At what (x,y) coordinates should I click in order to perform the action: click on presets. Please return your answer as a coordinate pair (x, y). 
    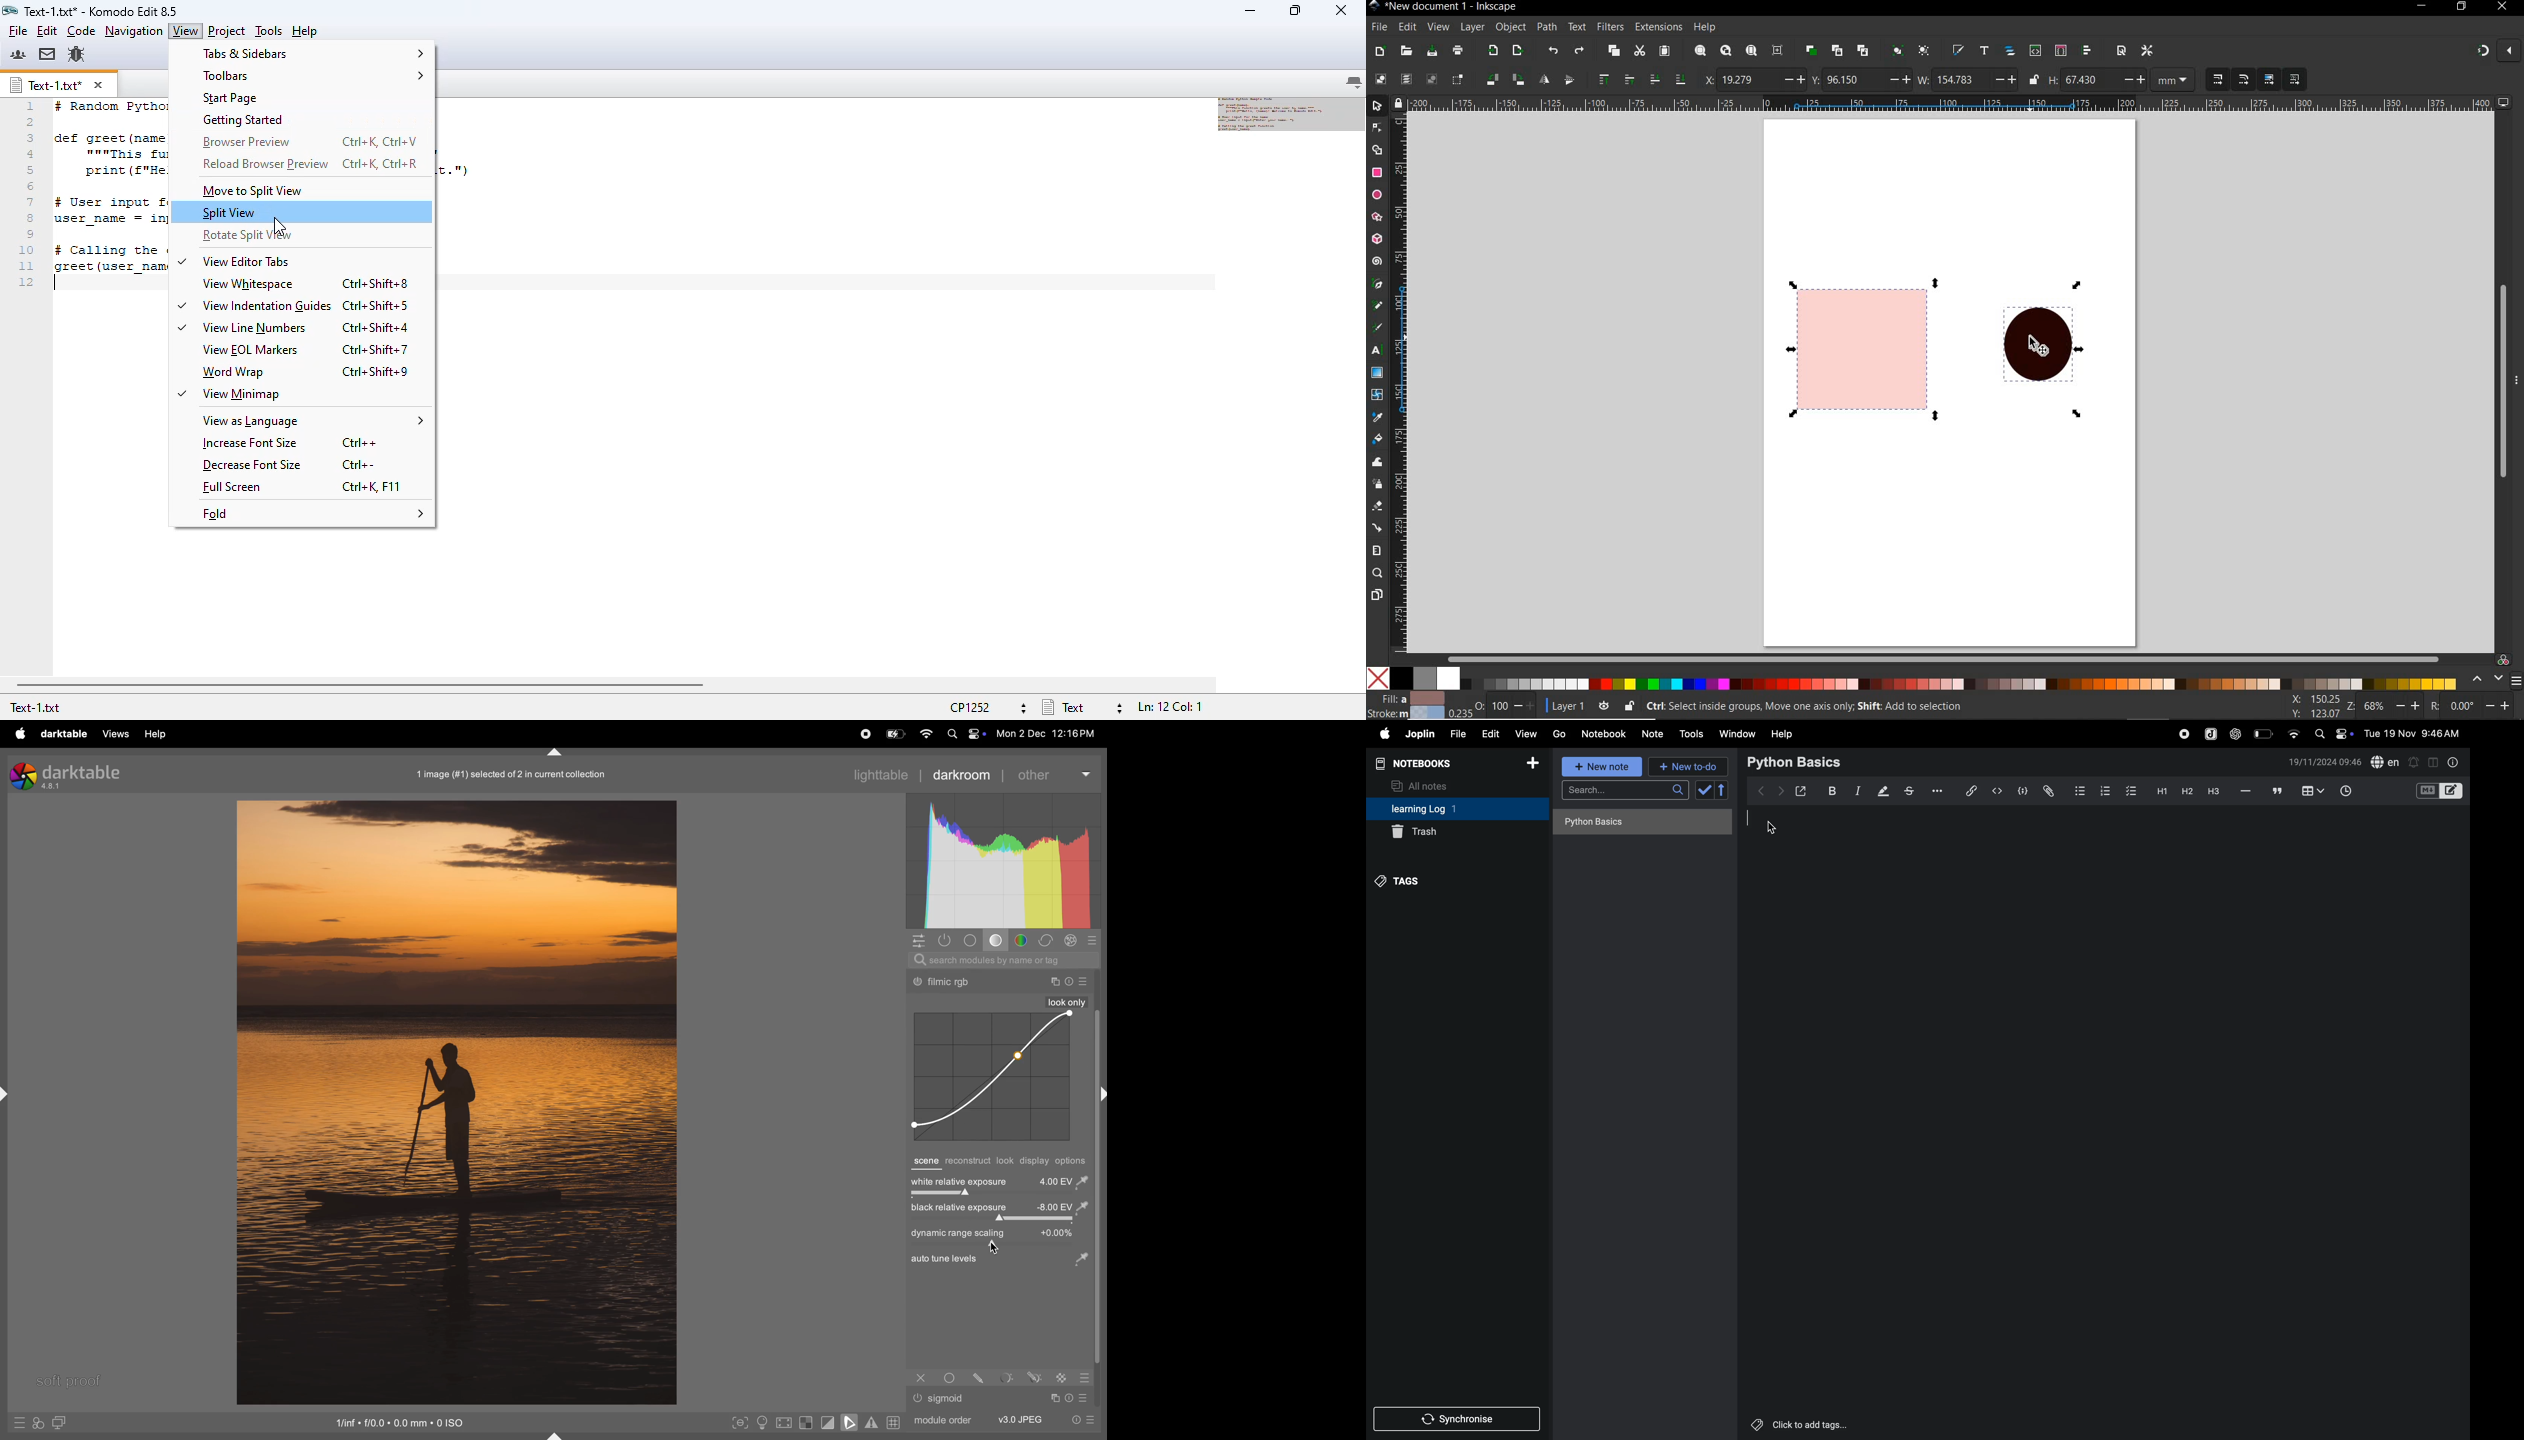
    Looking at the image, I should click on (1094, 940).